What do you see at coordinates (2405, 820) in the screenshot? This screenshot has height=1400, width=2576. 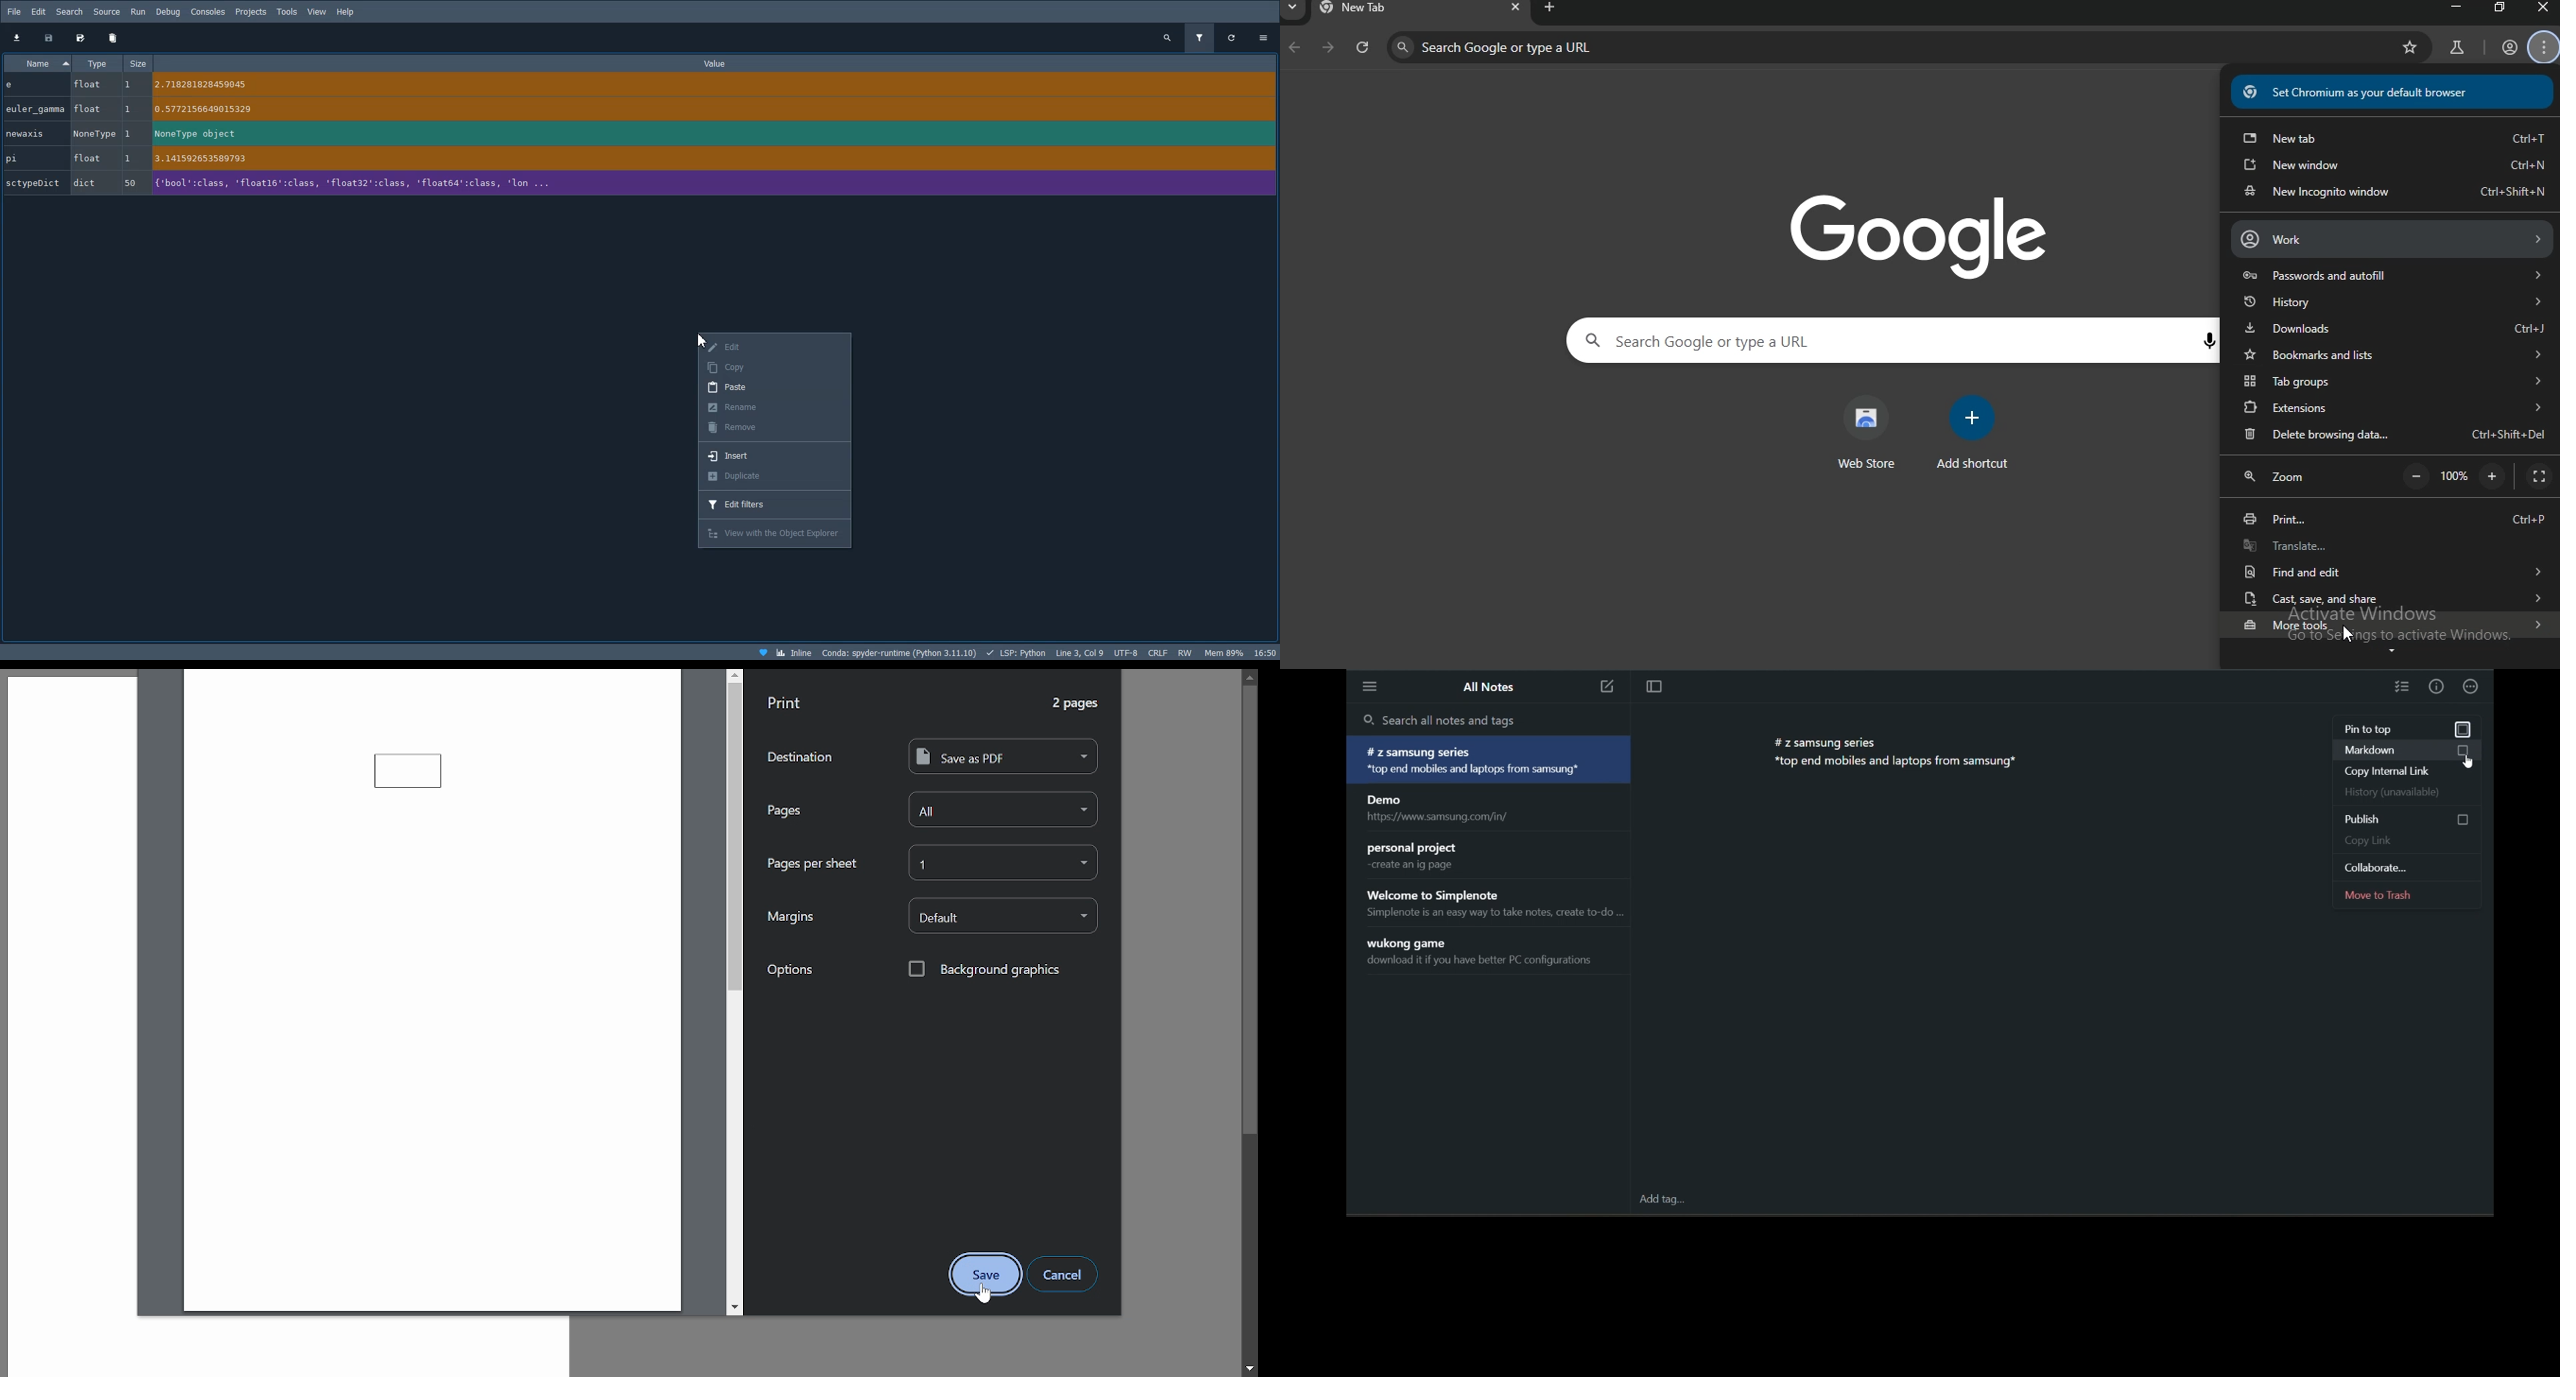 I see `publish` at bounding box center [2405, 820].